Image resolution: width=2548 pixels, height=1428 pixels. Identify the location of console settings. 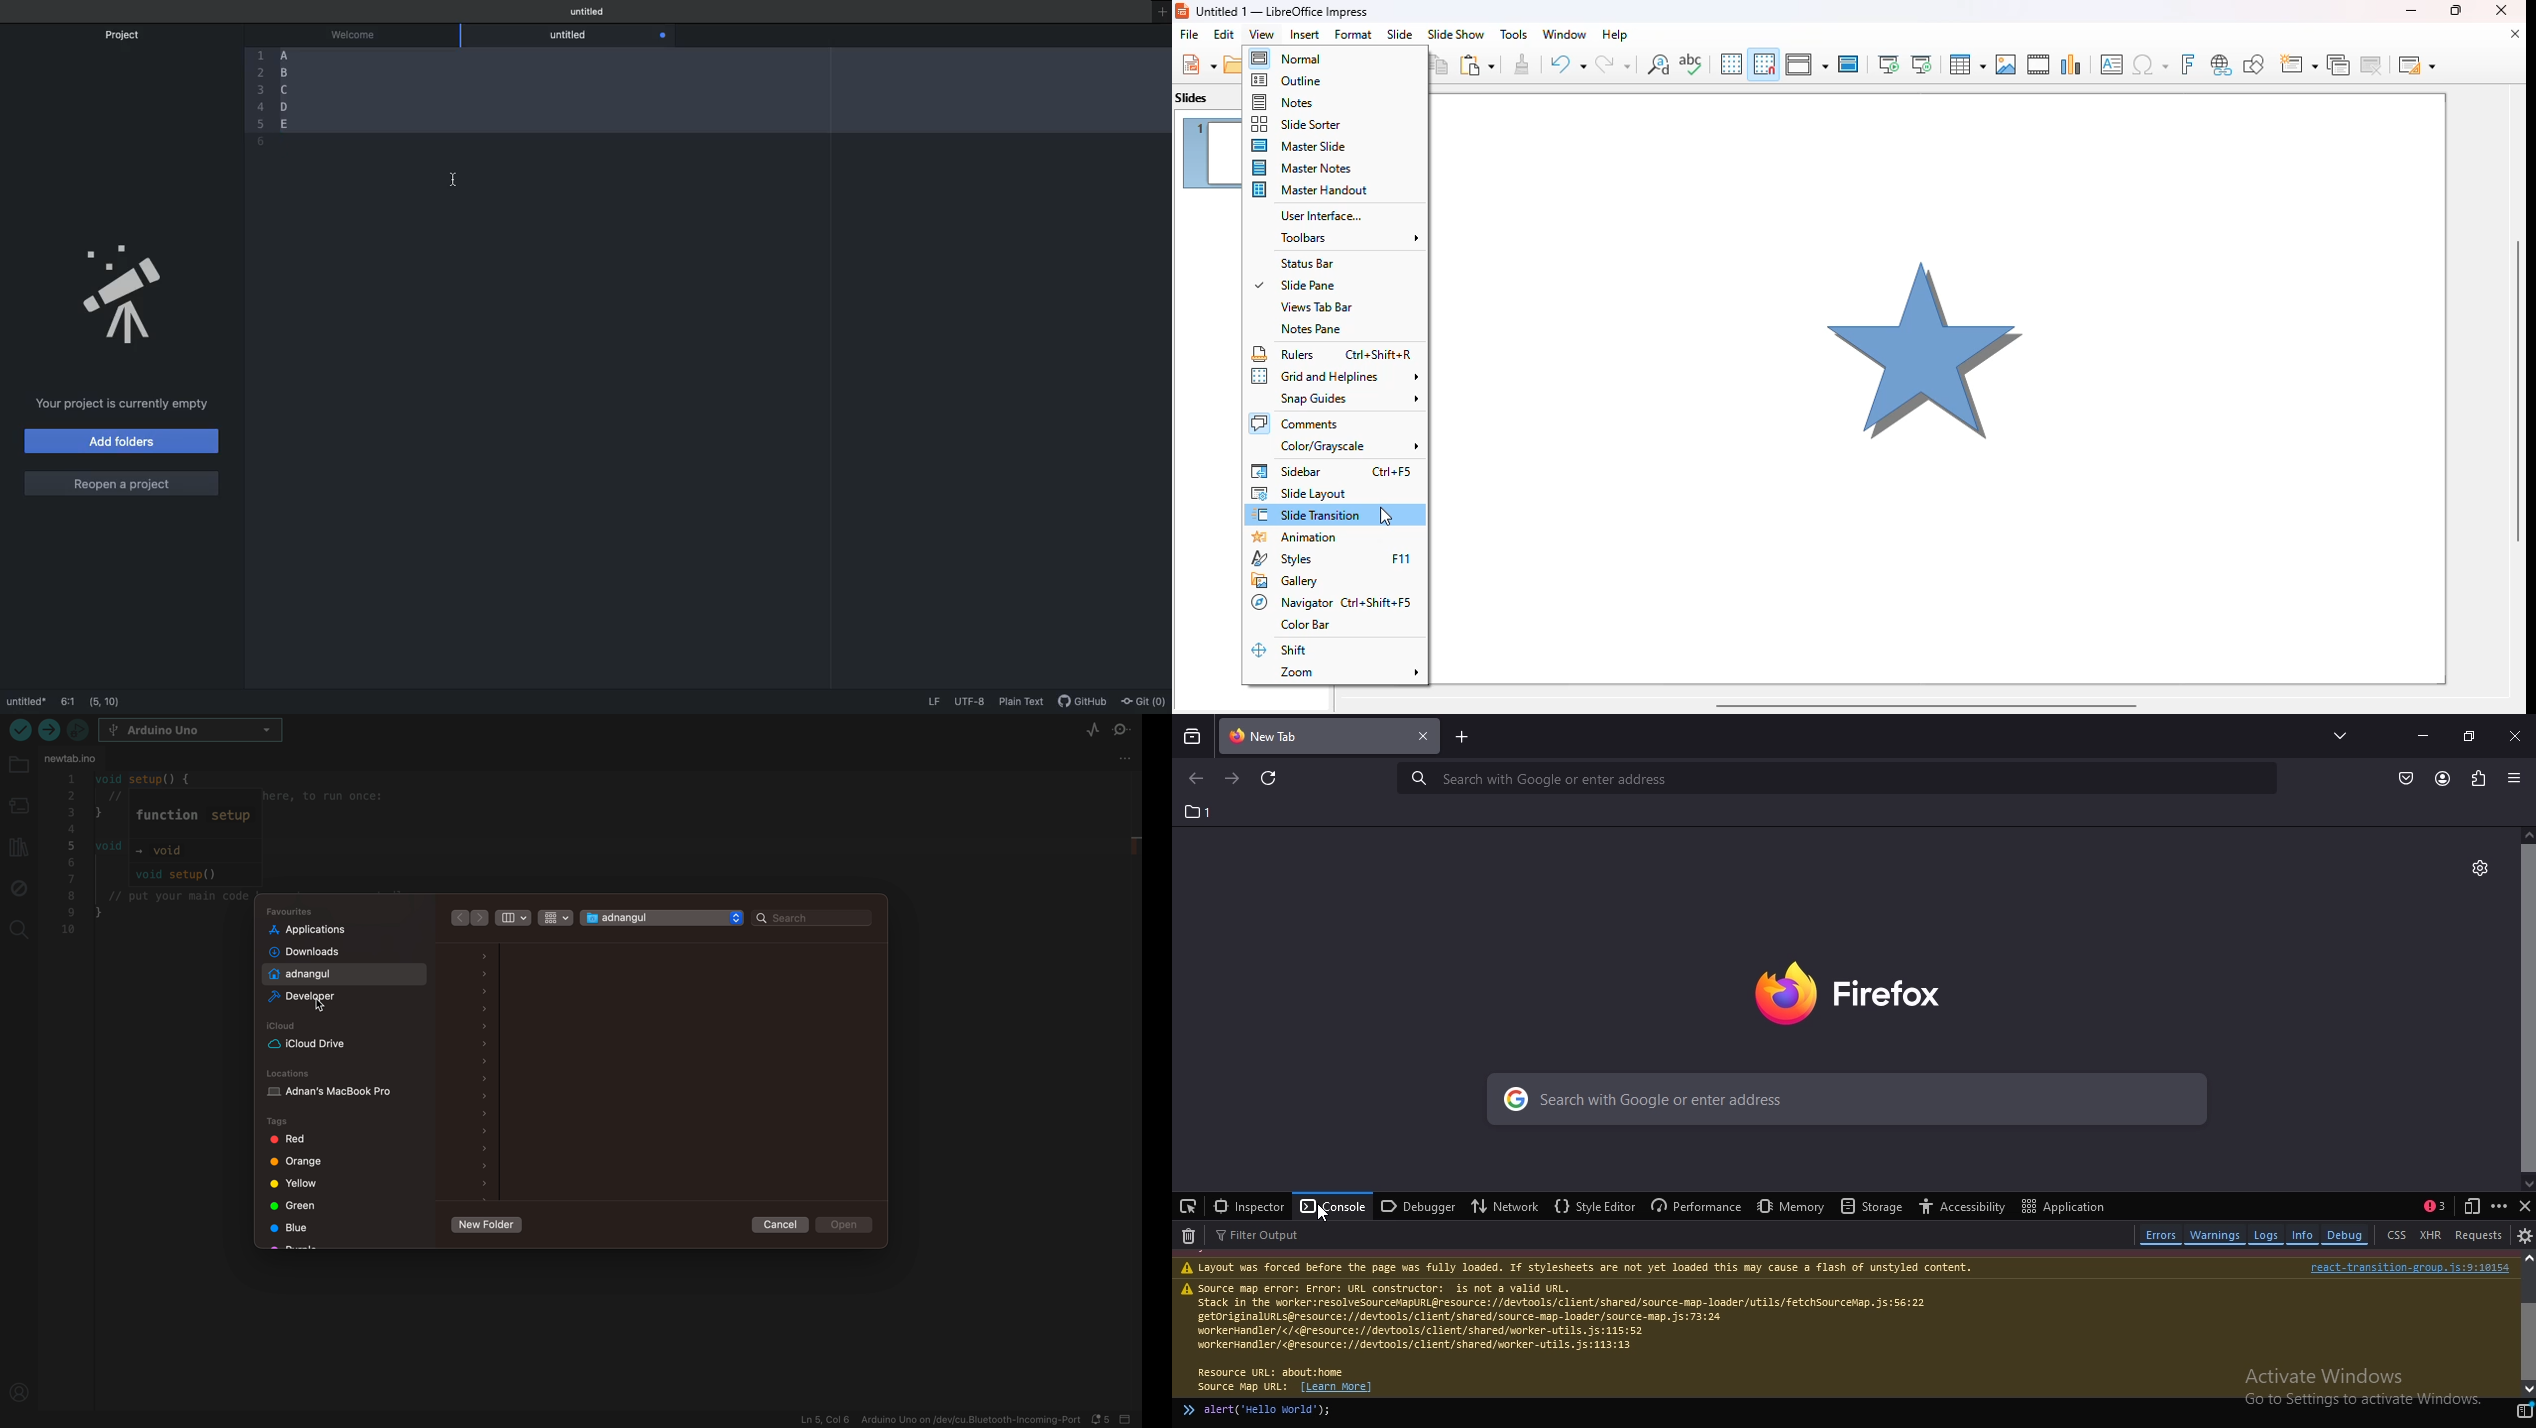
(2525, 1235).